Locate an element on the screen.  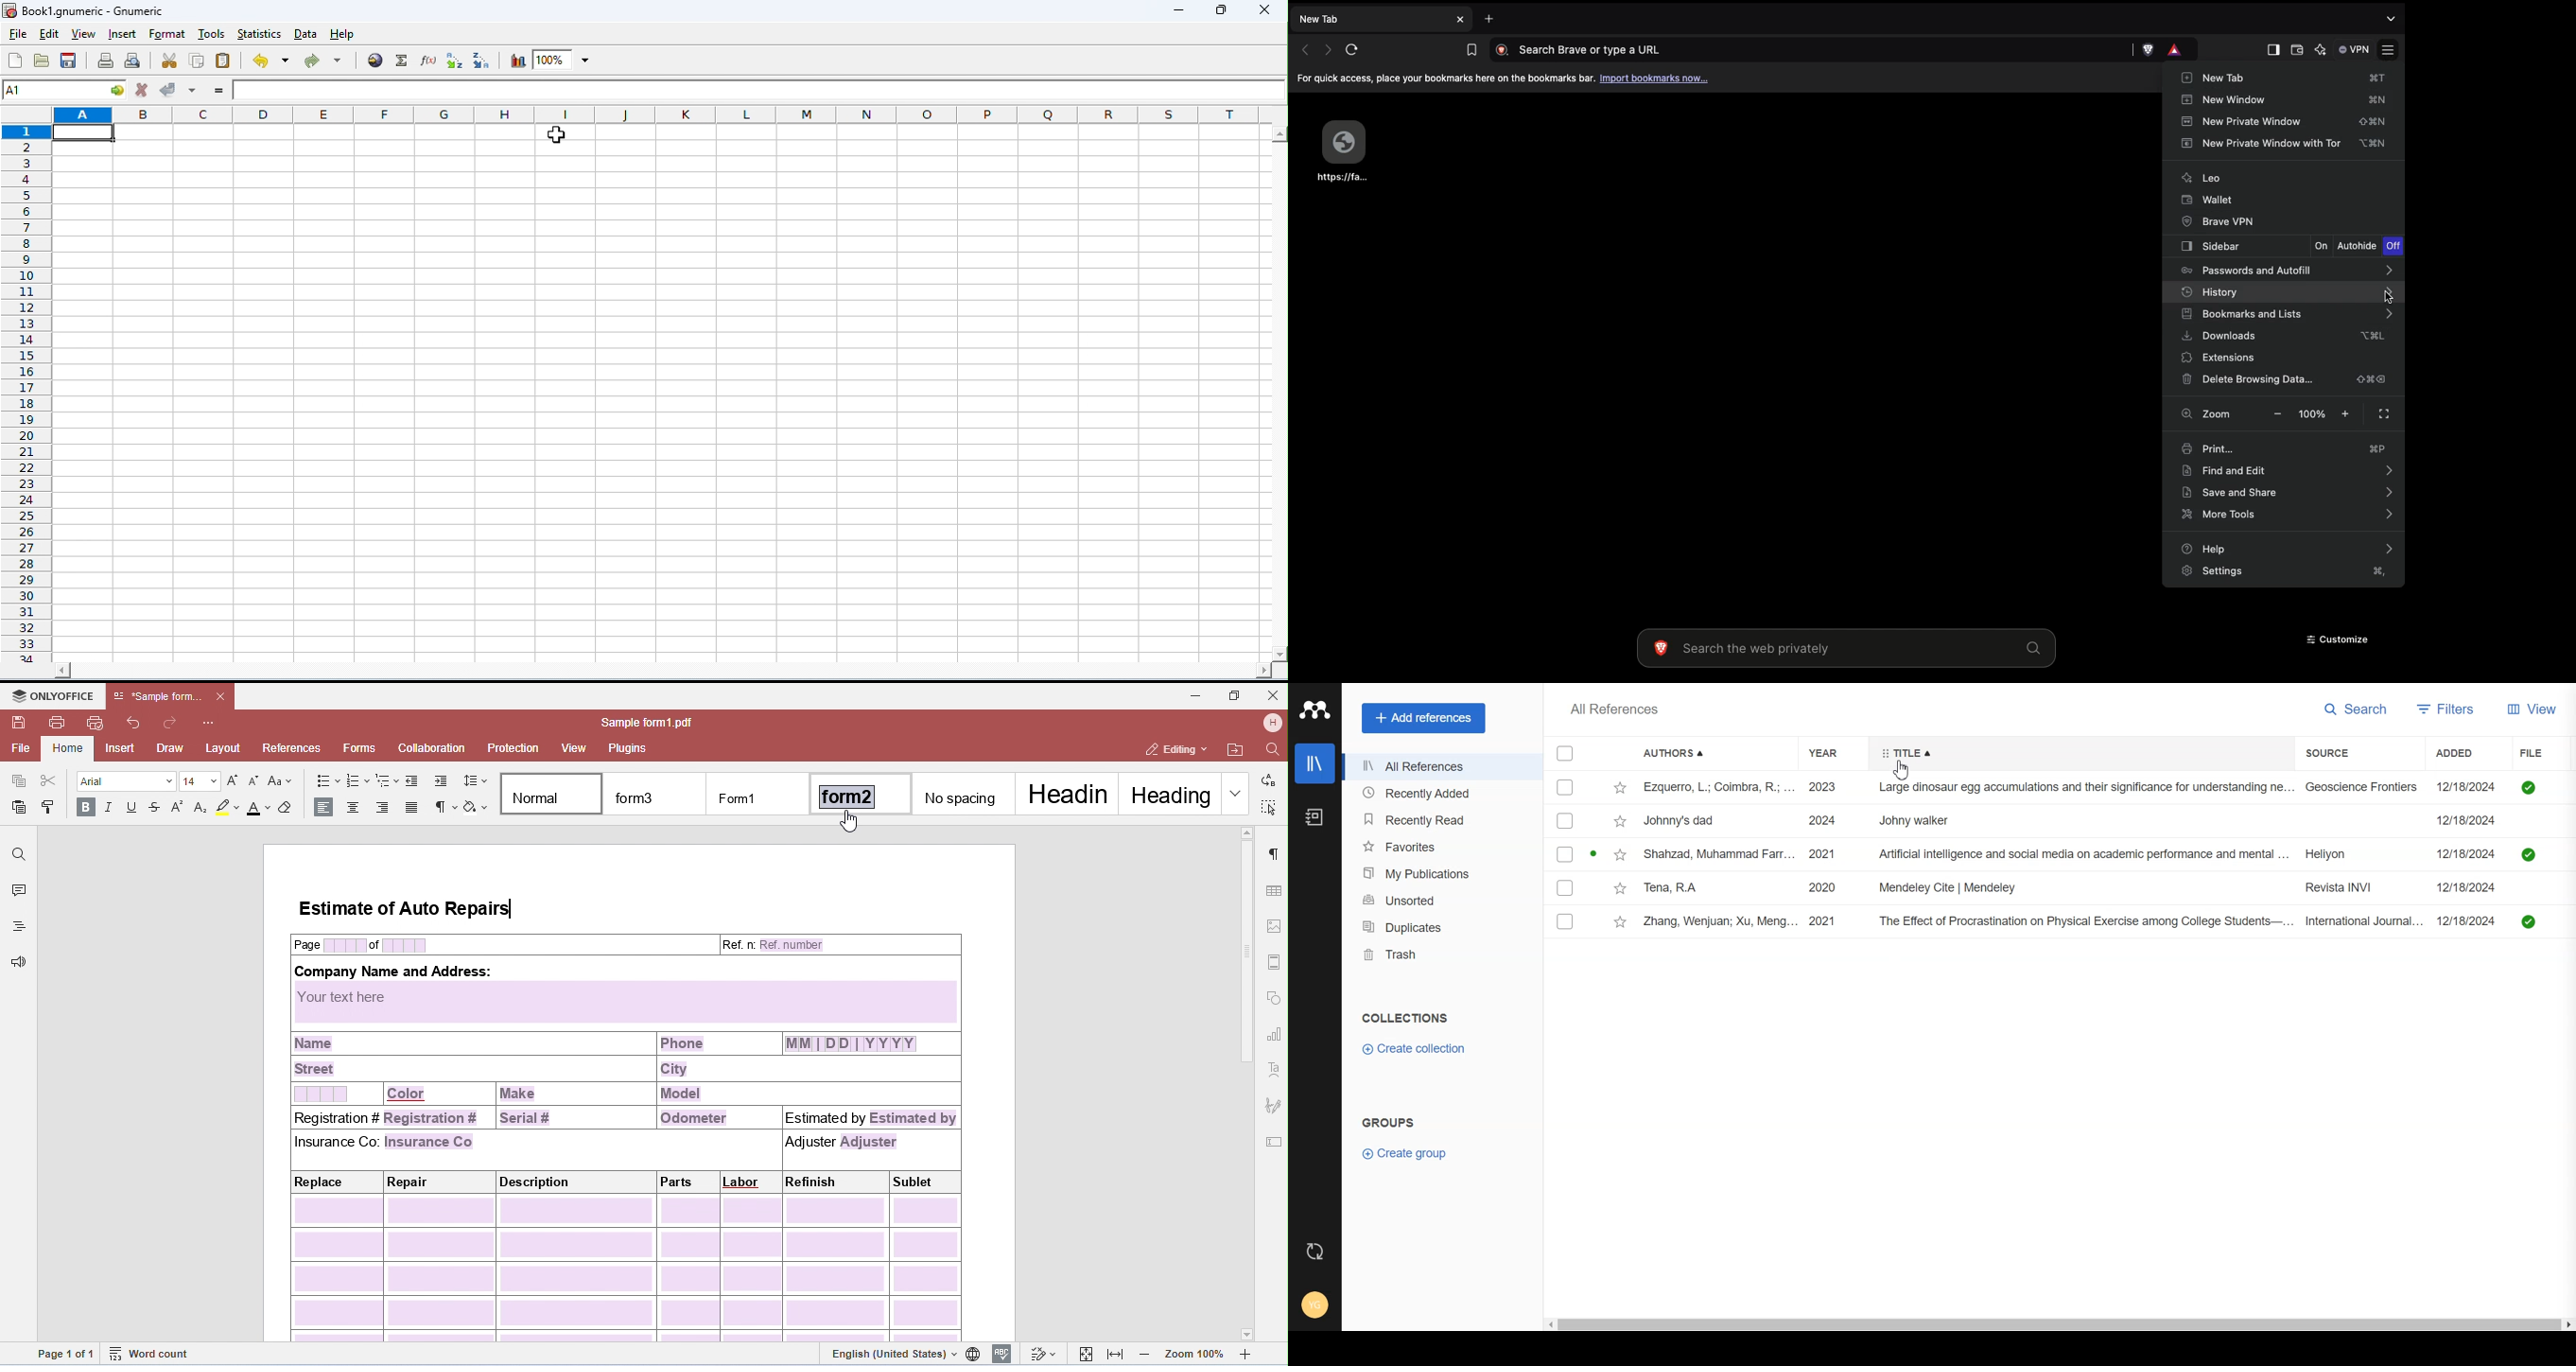
maximize is located at coordinates (1219, 8).